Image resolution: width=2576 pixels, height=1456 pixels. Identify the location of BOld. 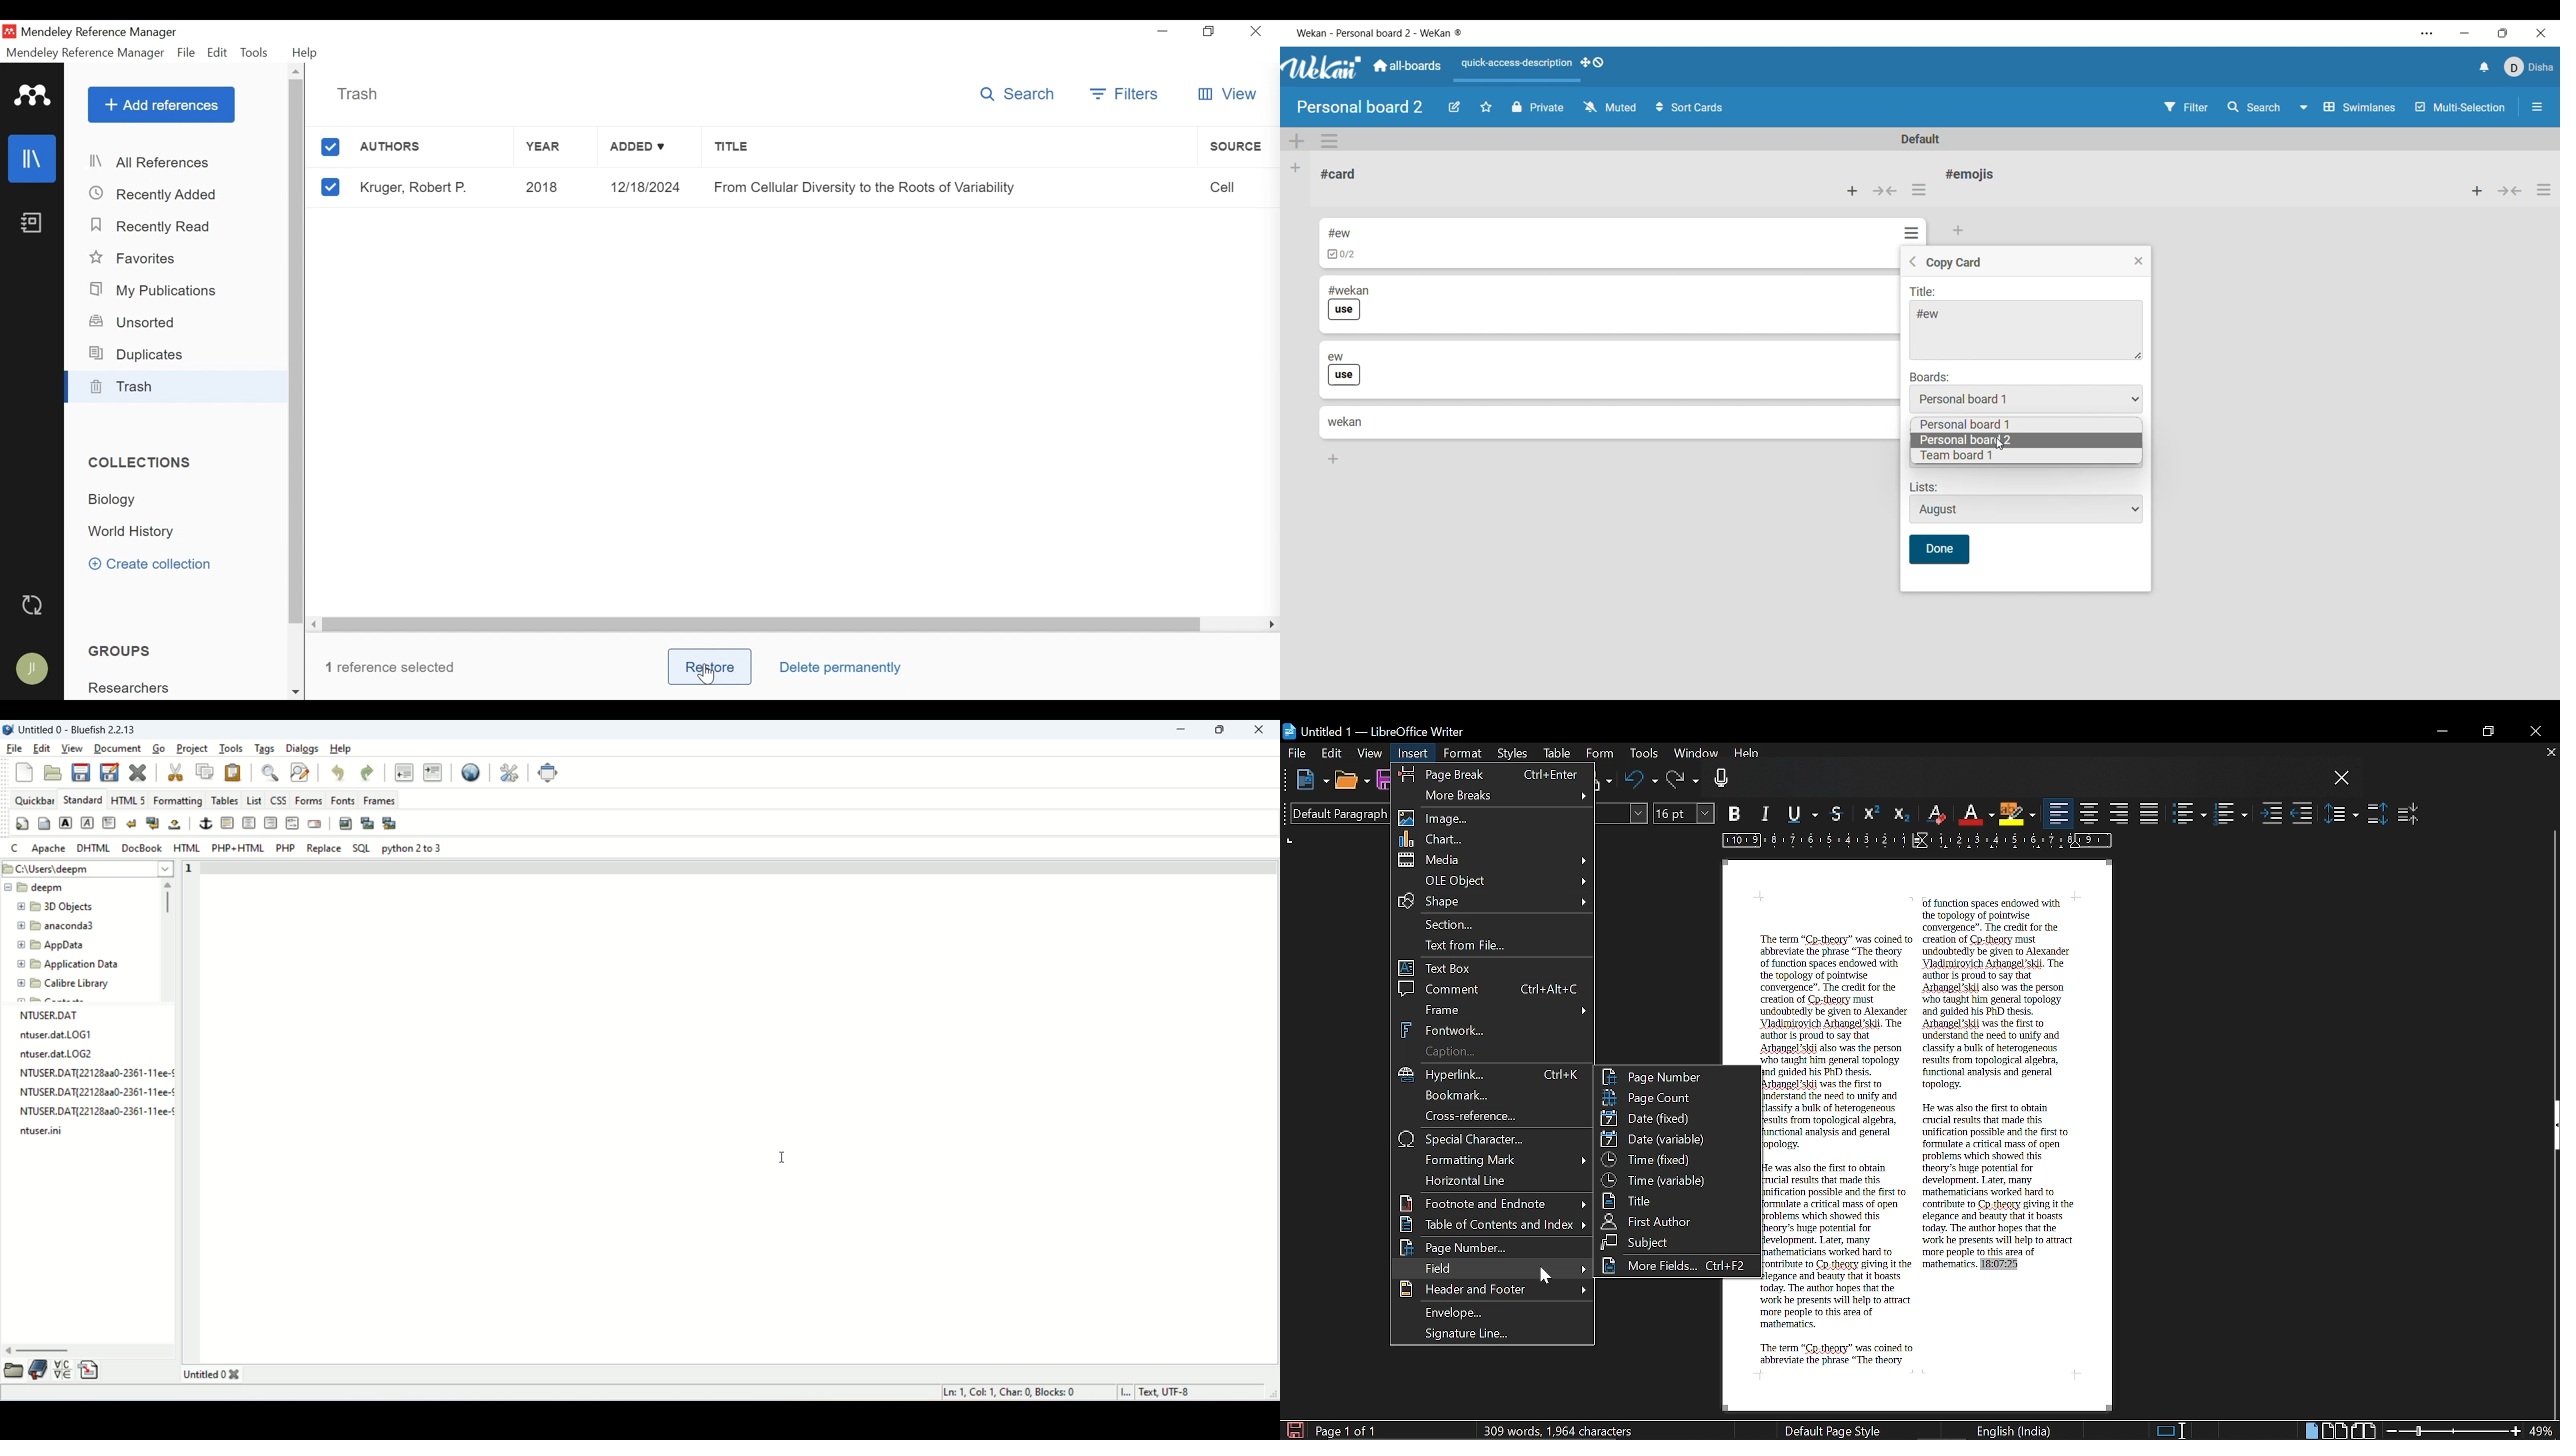
(1737, 813).